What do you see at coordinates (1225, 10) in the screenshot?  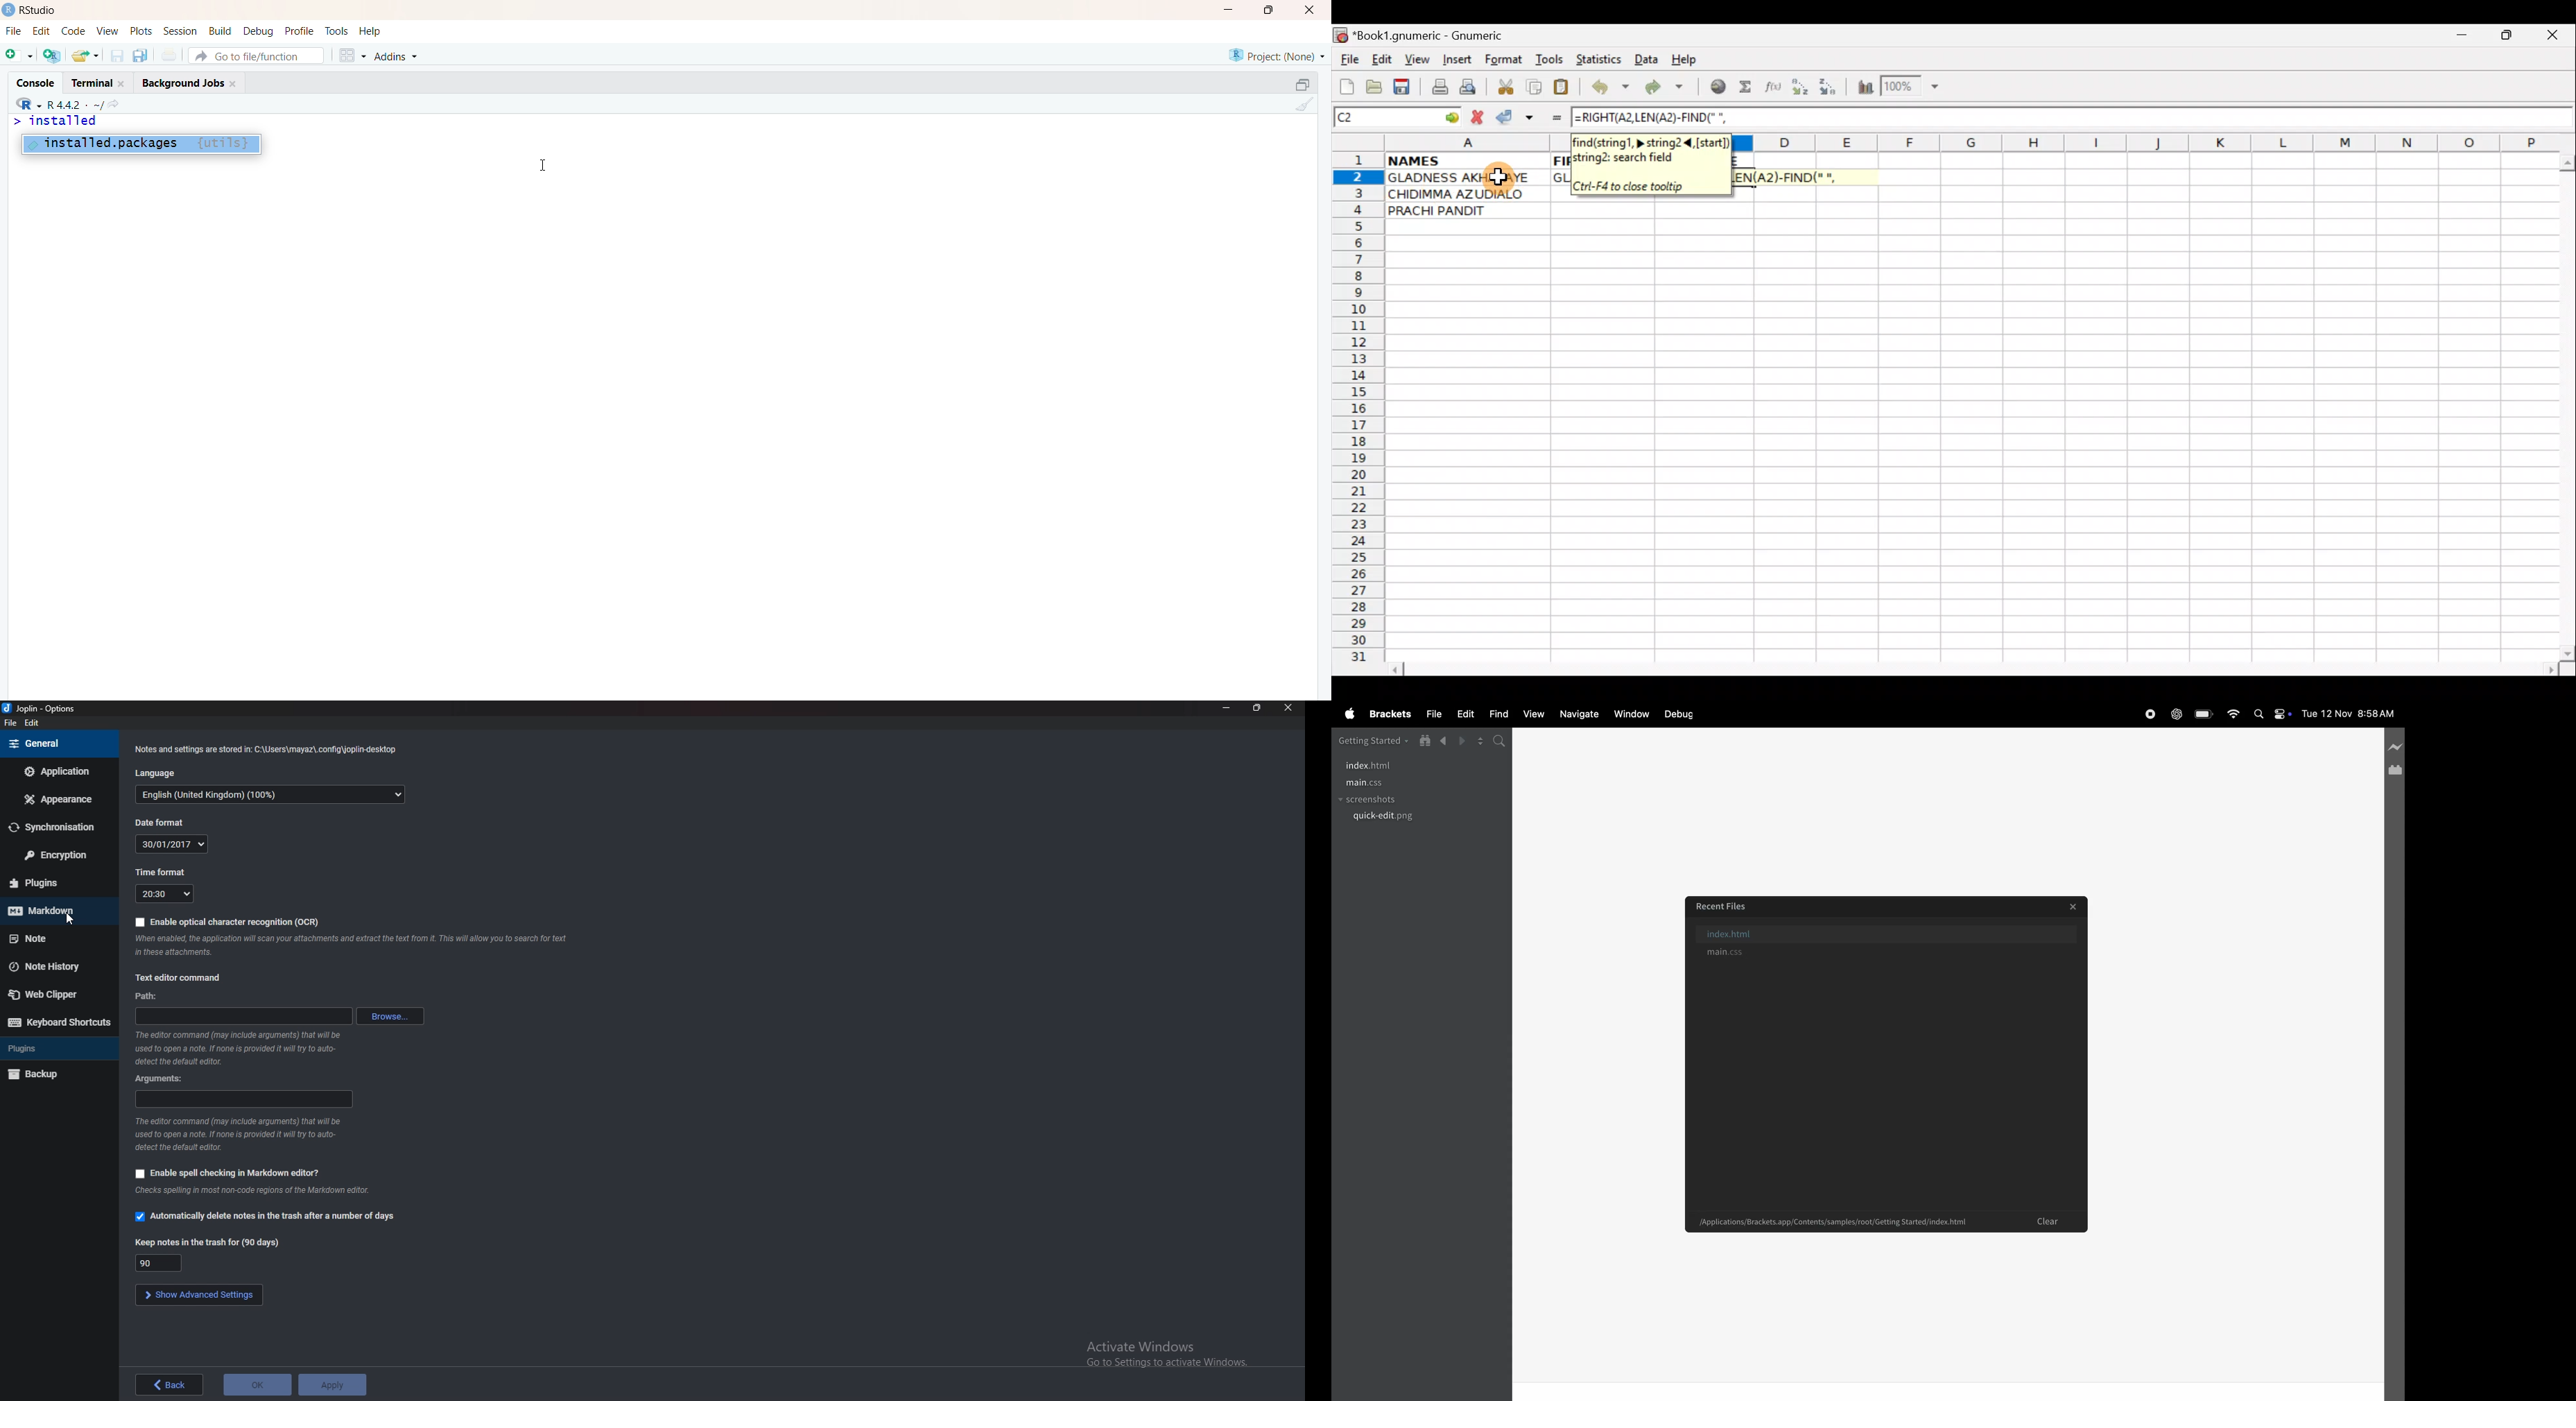 I see `minimize` at bounding box center [1225, 10].